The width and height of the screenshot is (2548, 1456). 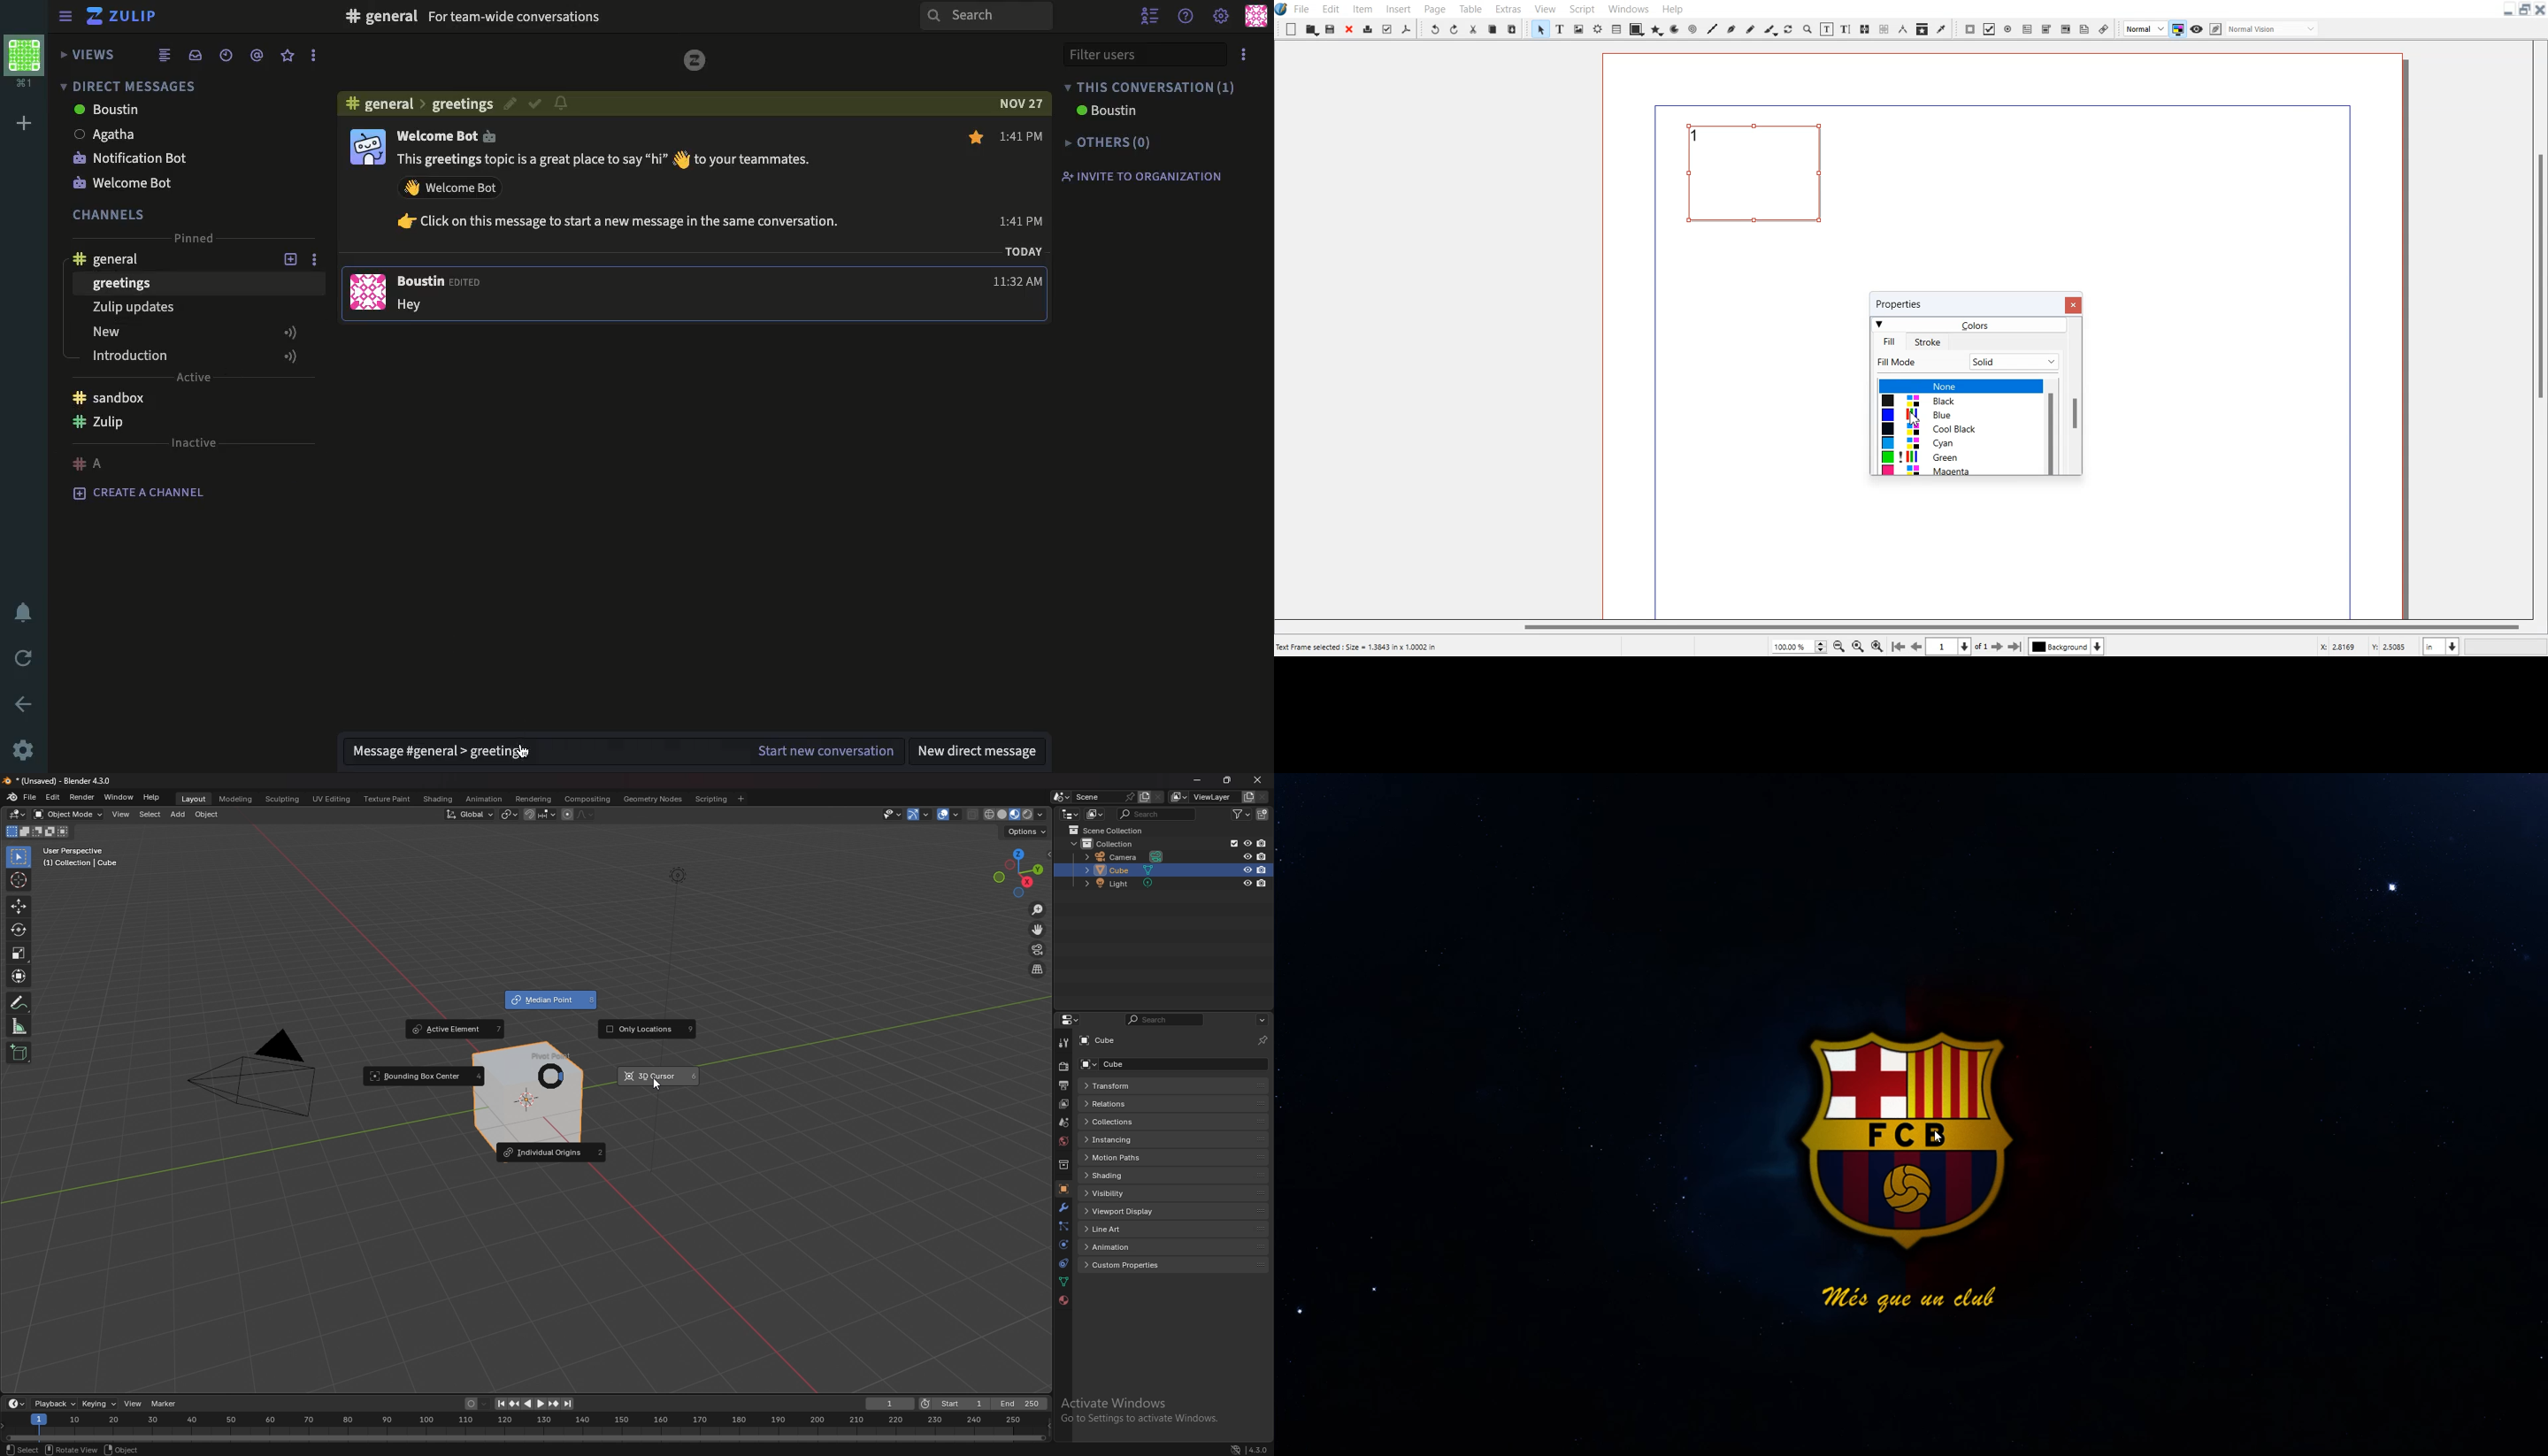 What do you see at coordinates (1063, 1207) in the screenshot?
I see `modifier` at bounding box center [1063, 1207].